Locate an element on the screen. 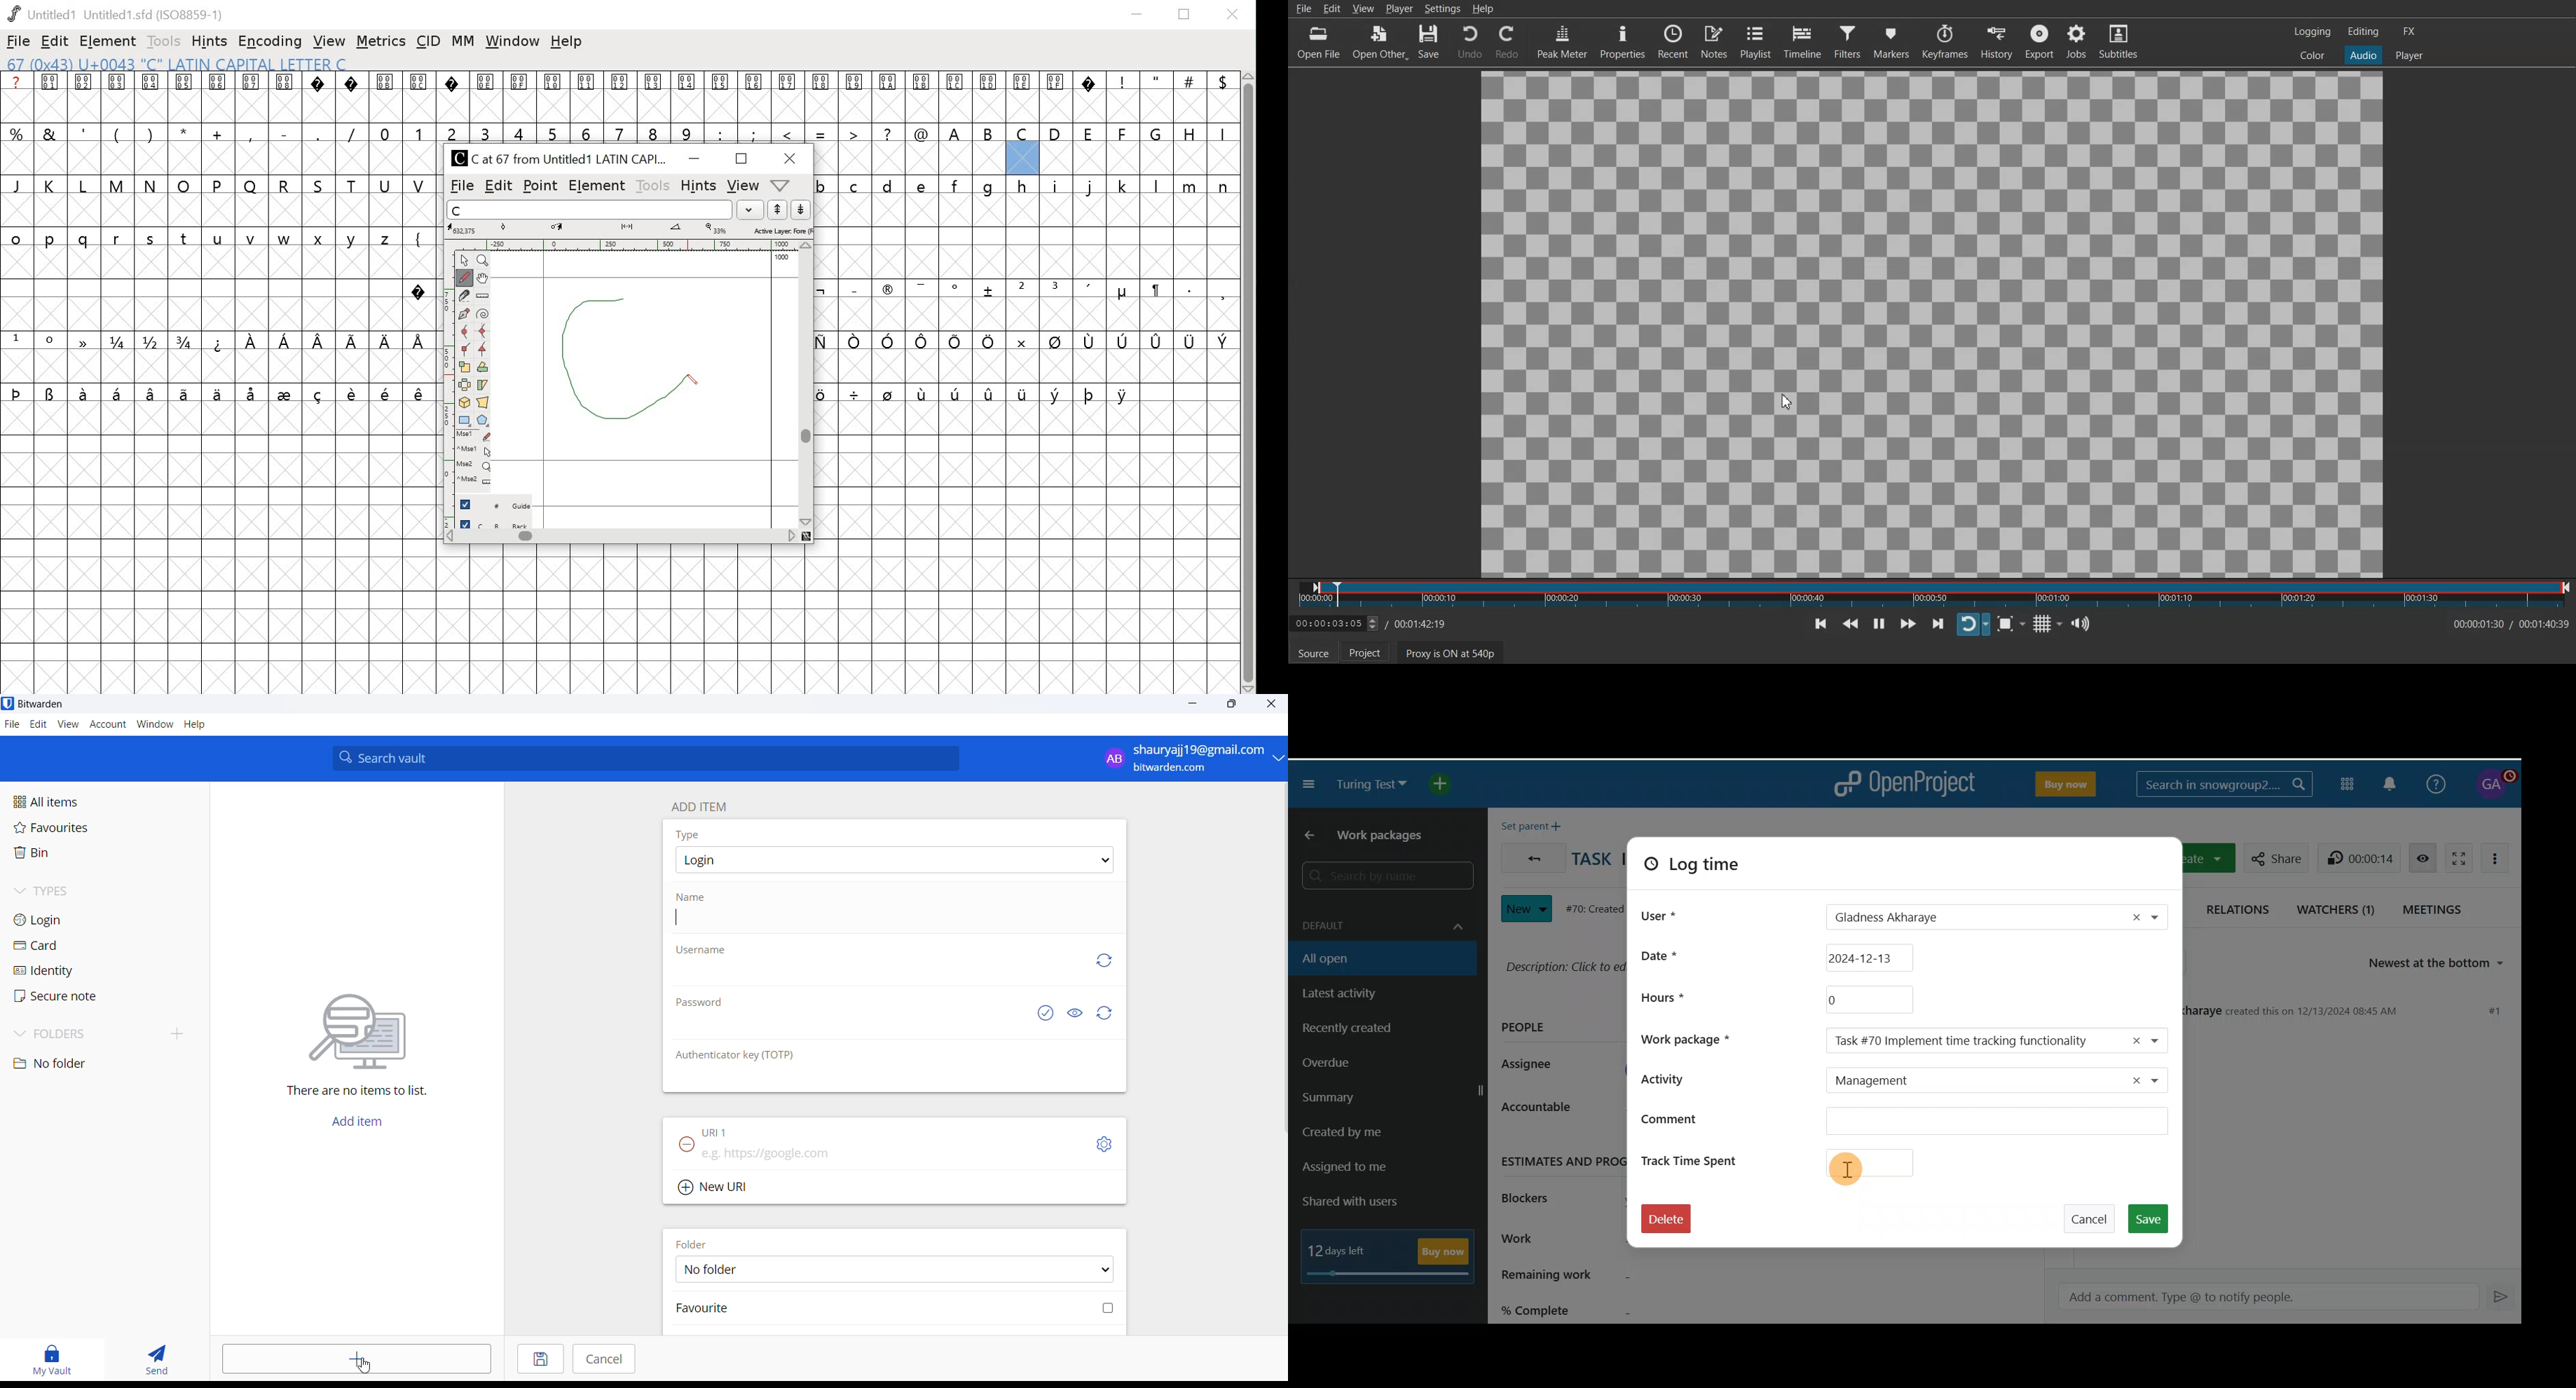 The height and width of the screenshot is (1400, 2576). account is located at coordinates (108, 726).